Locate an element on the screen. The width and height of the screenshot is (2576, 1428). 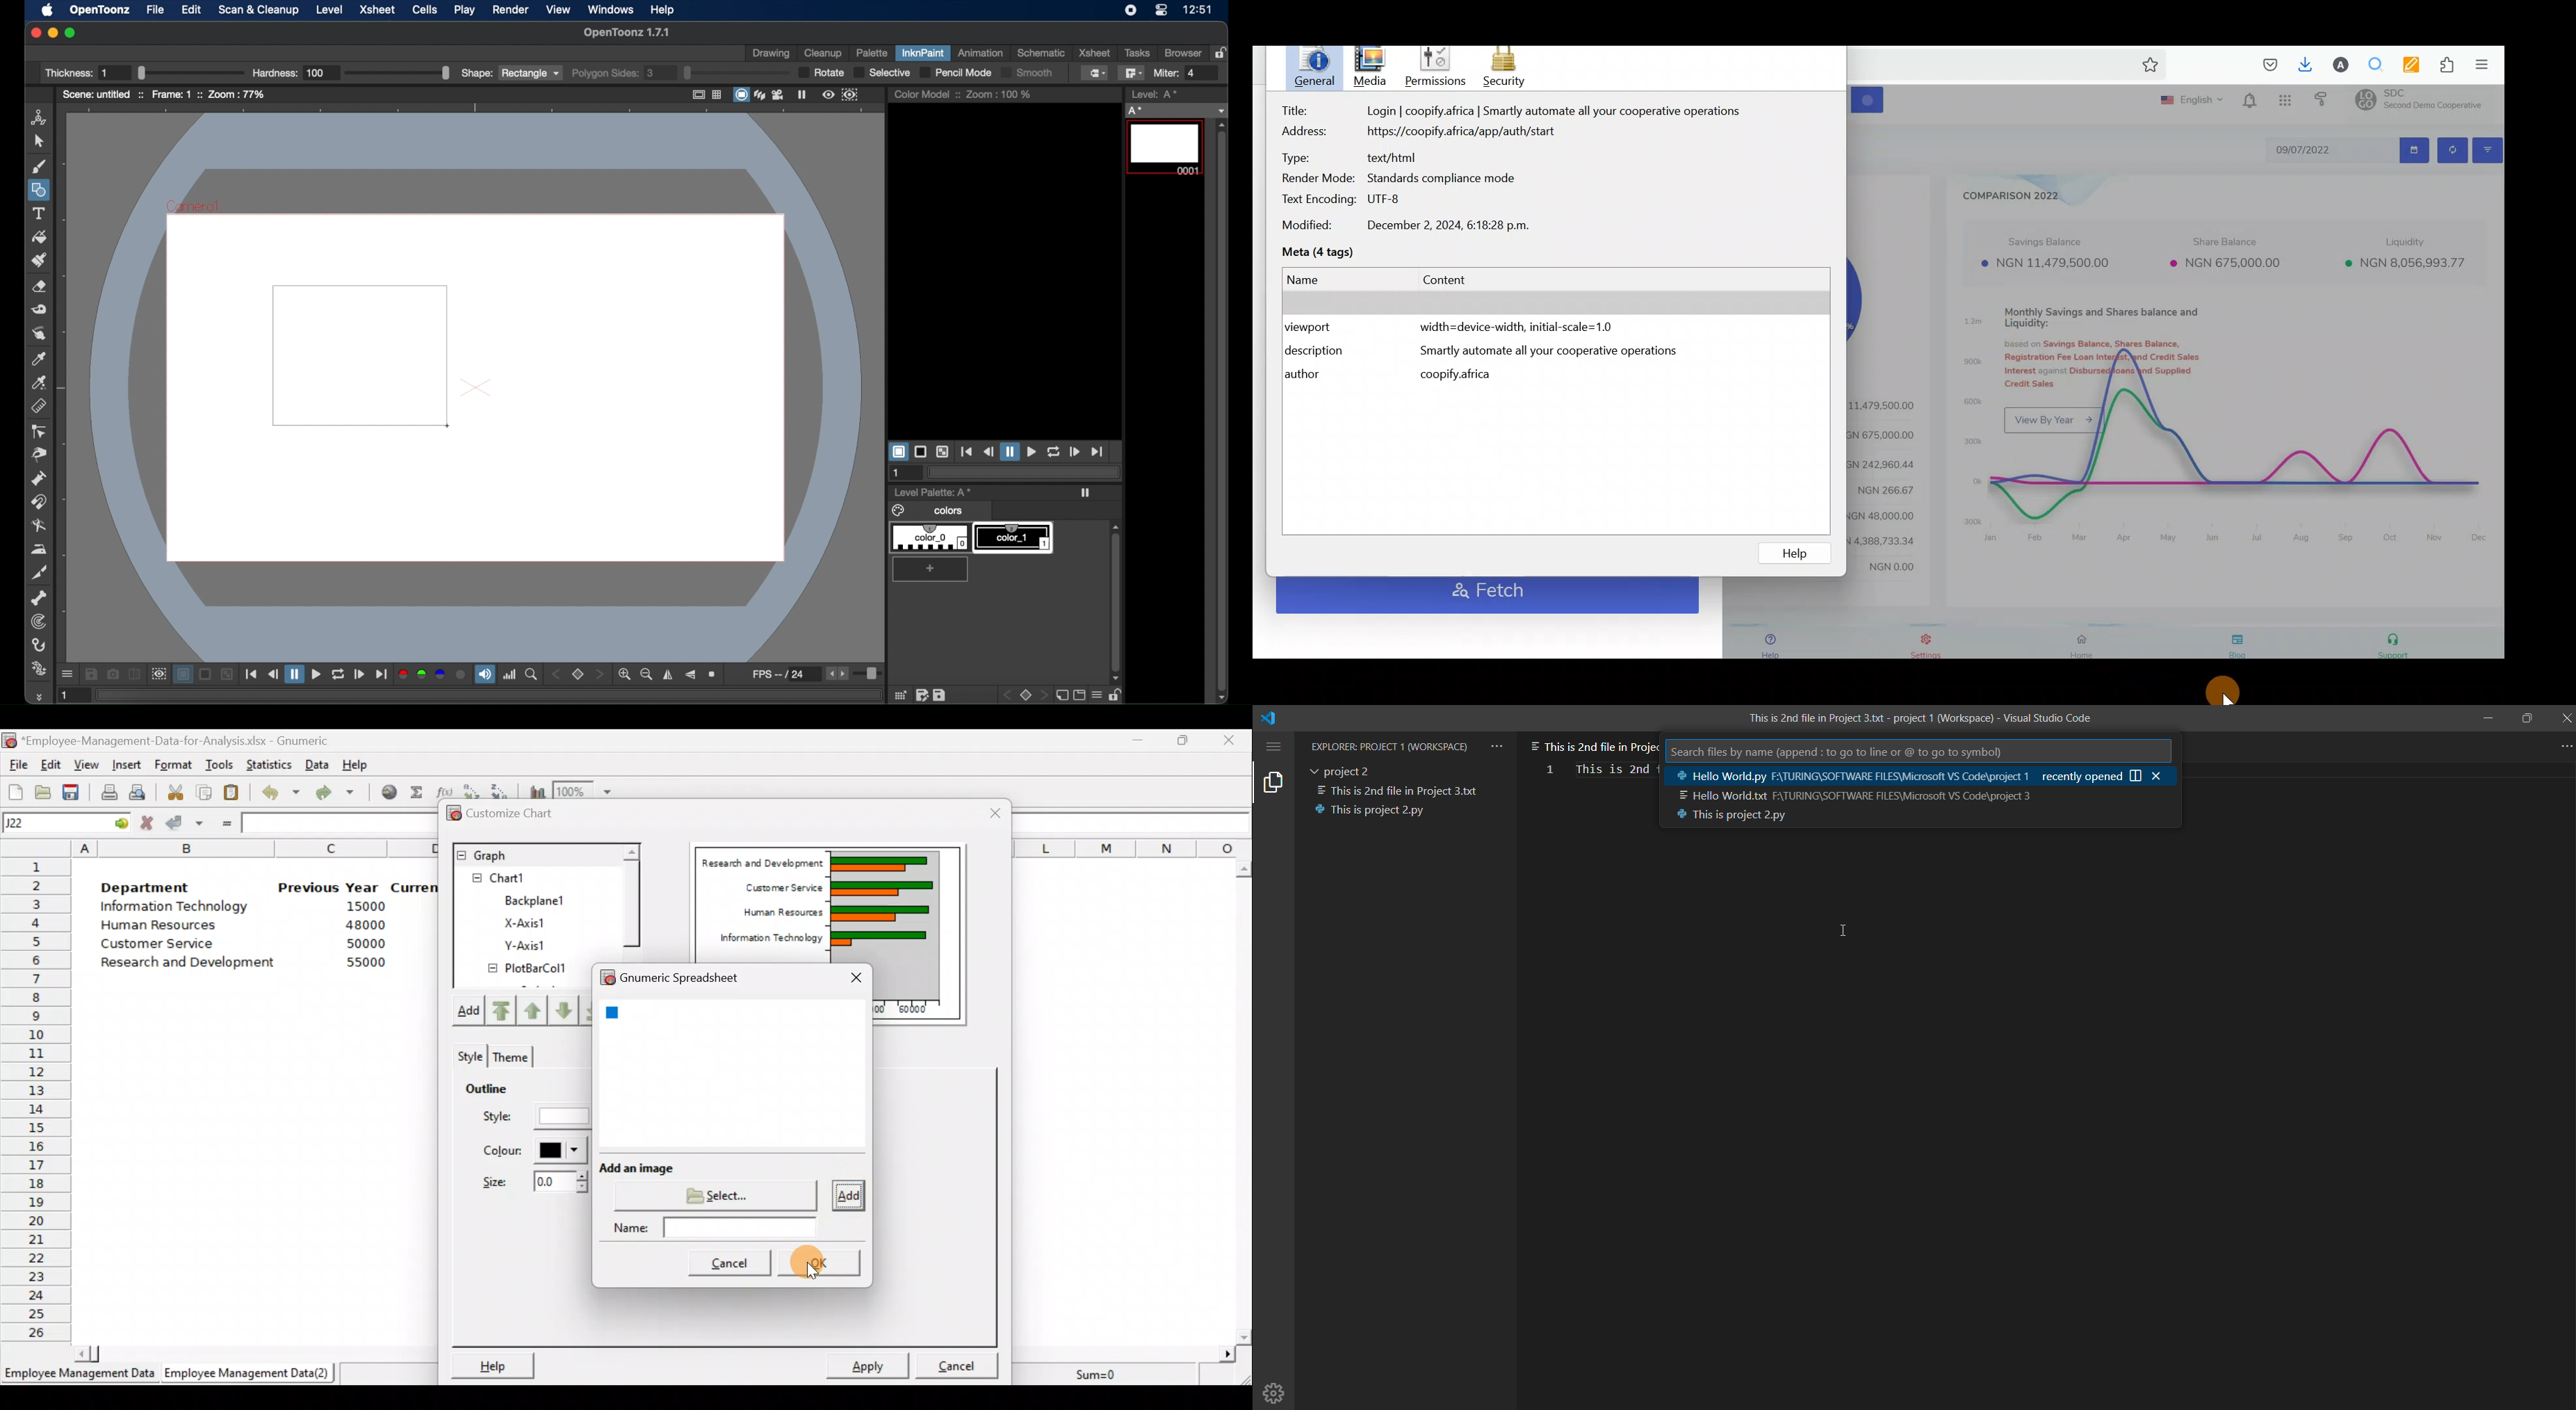
General is located at coordinates (1316, 70).